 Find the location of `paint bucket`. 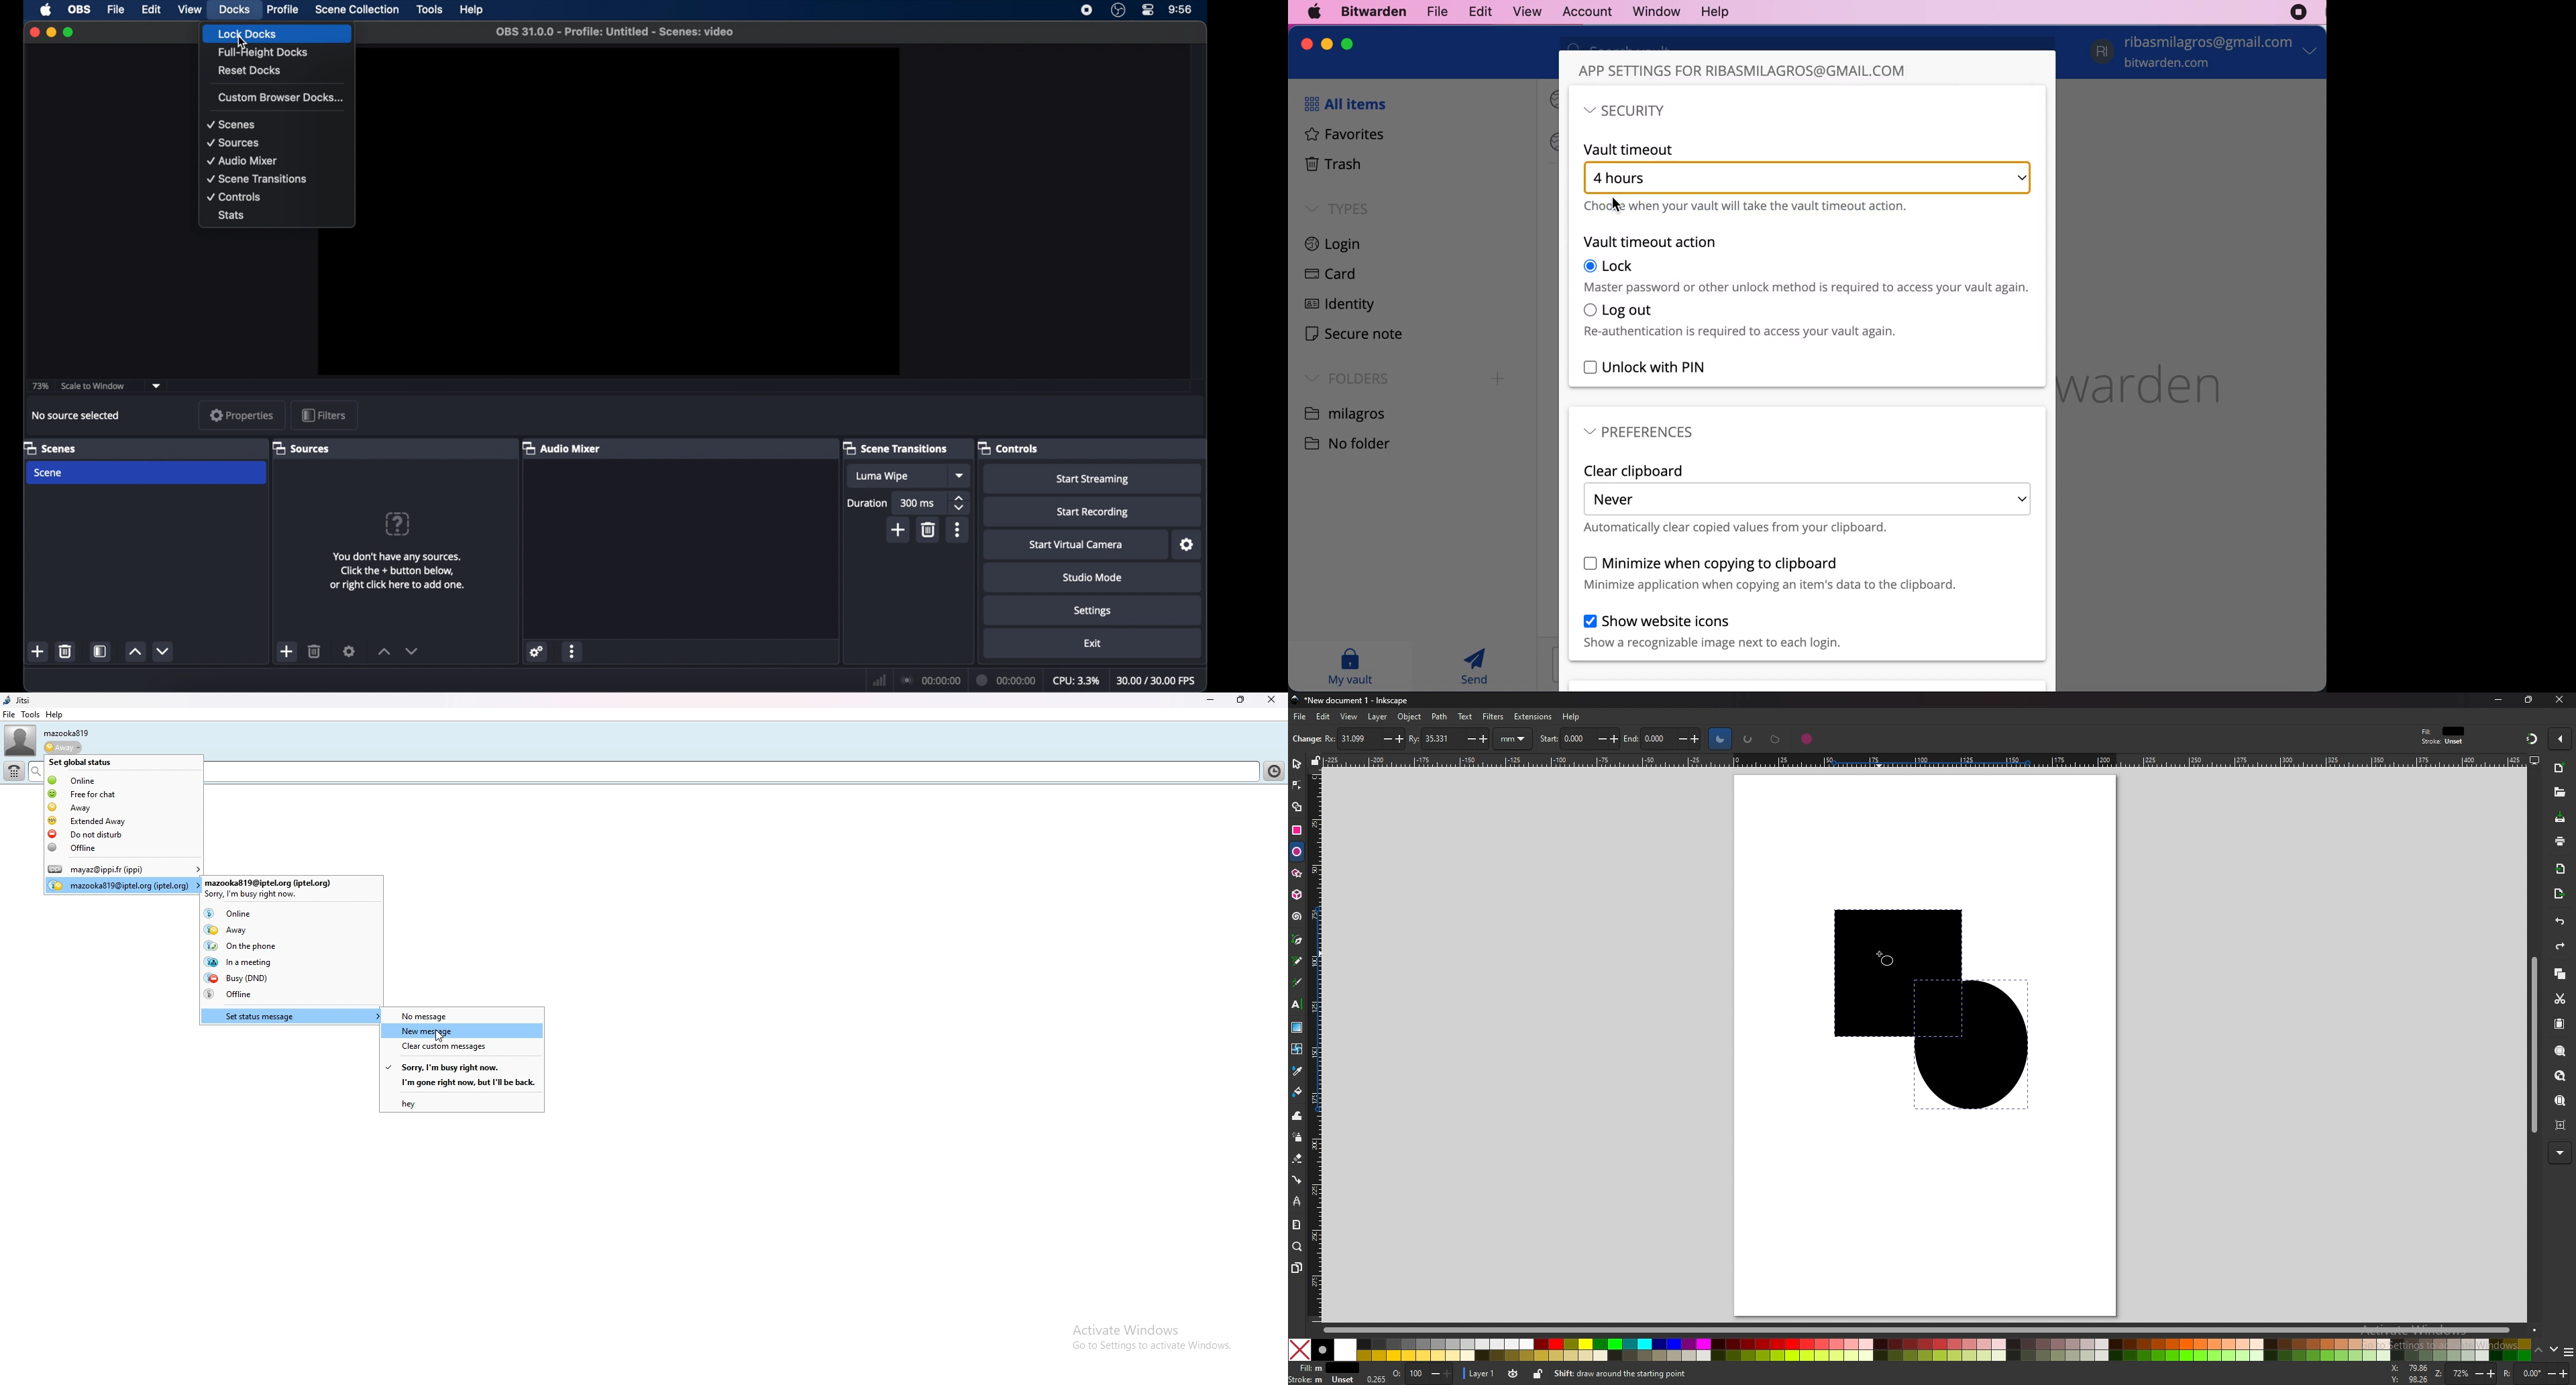

paint bucket is located at coordinates (1298, 1092).